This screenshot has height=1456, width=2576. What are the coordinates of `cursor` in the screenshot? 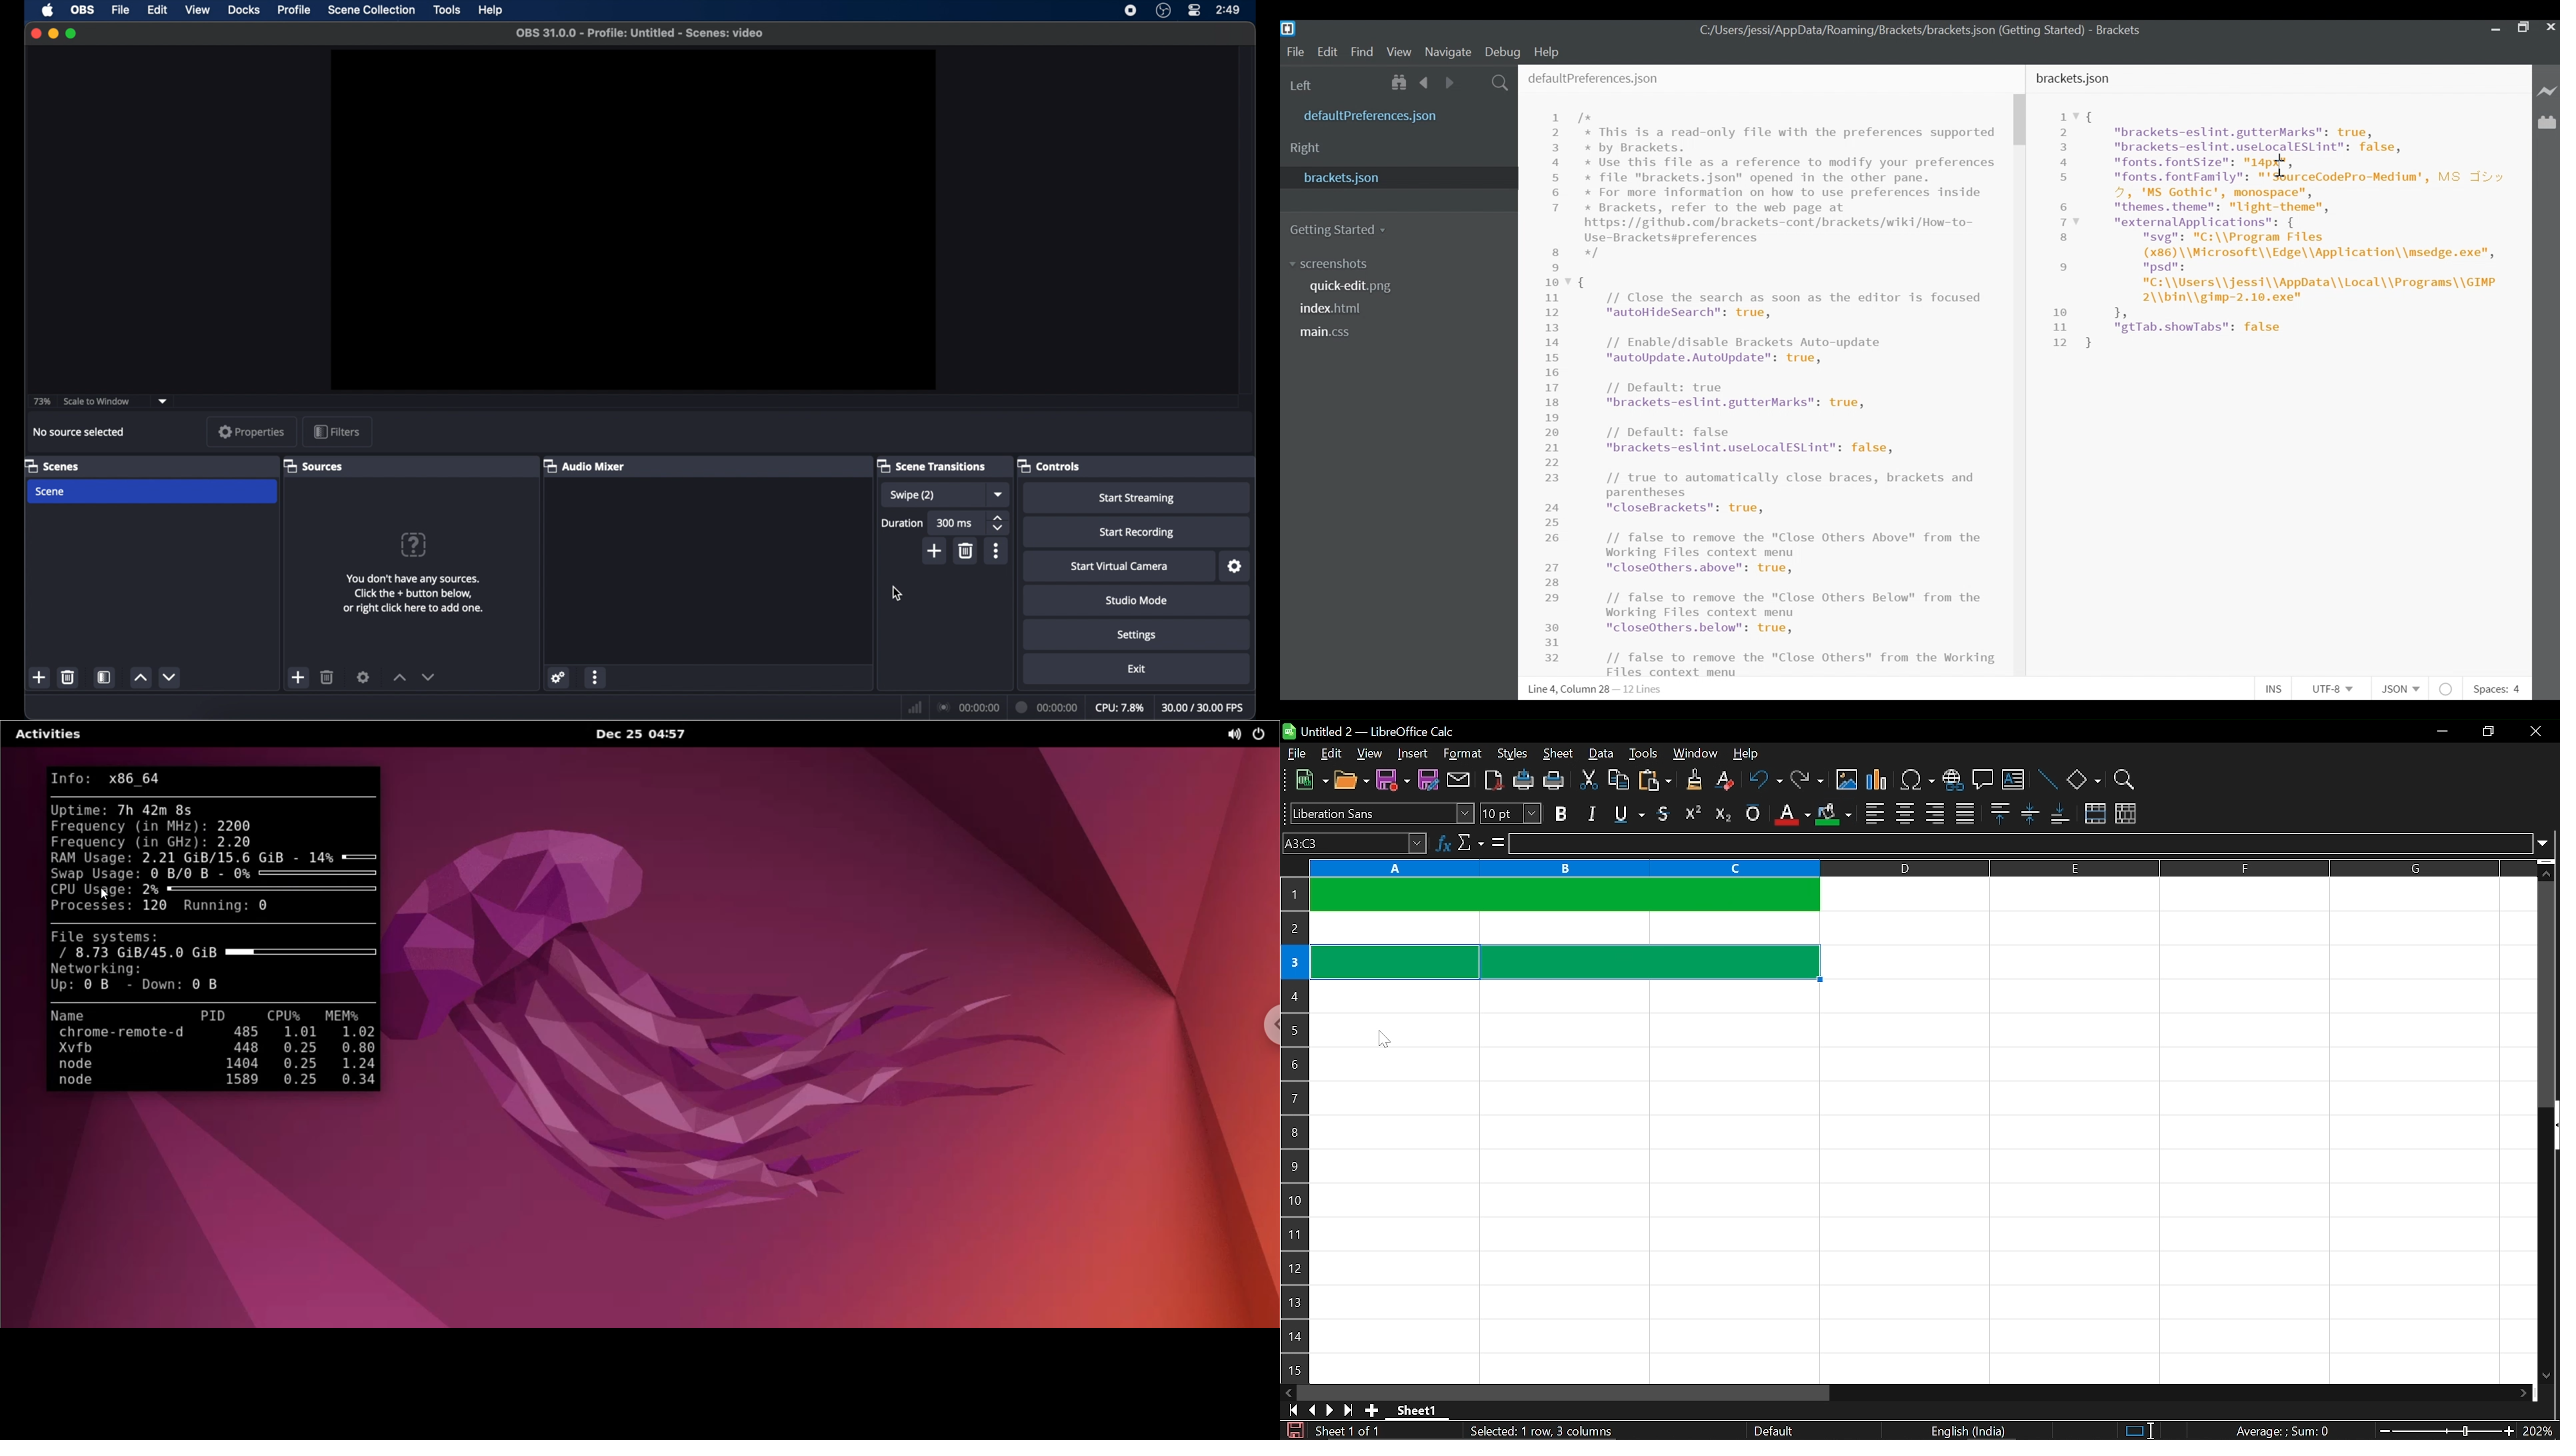 It's located at (896, 593).